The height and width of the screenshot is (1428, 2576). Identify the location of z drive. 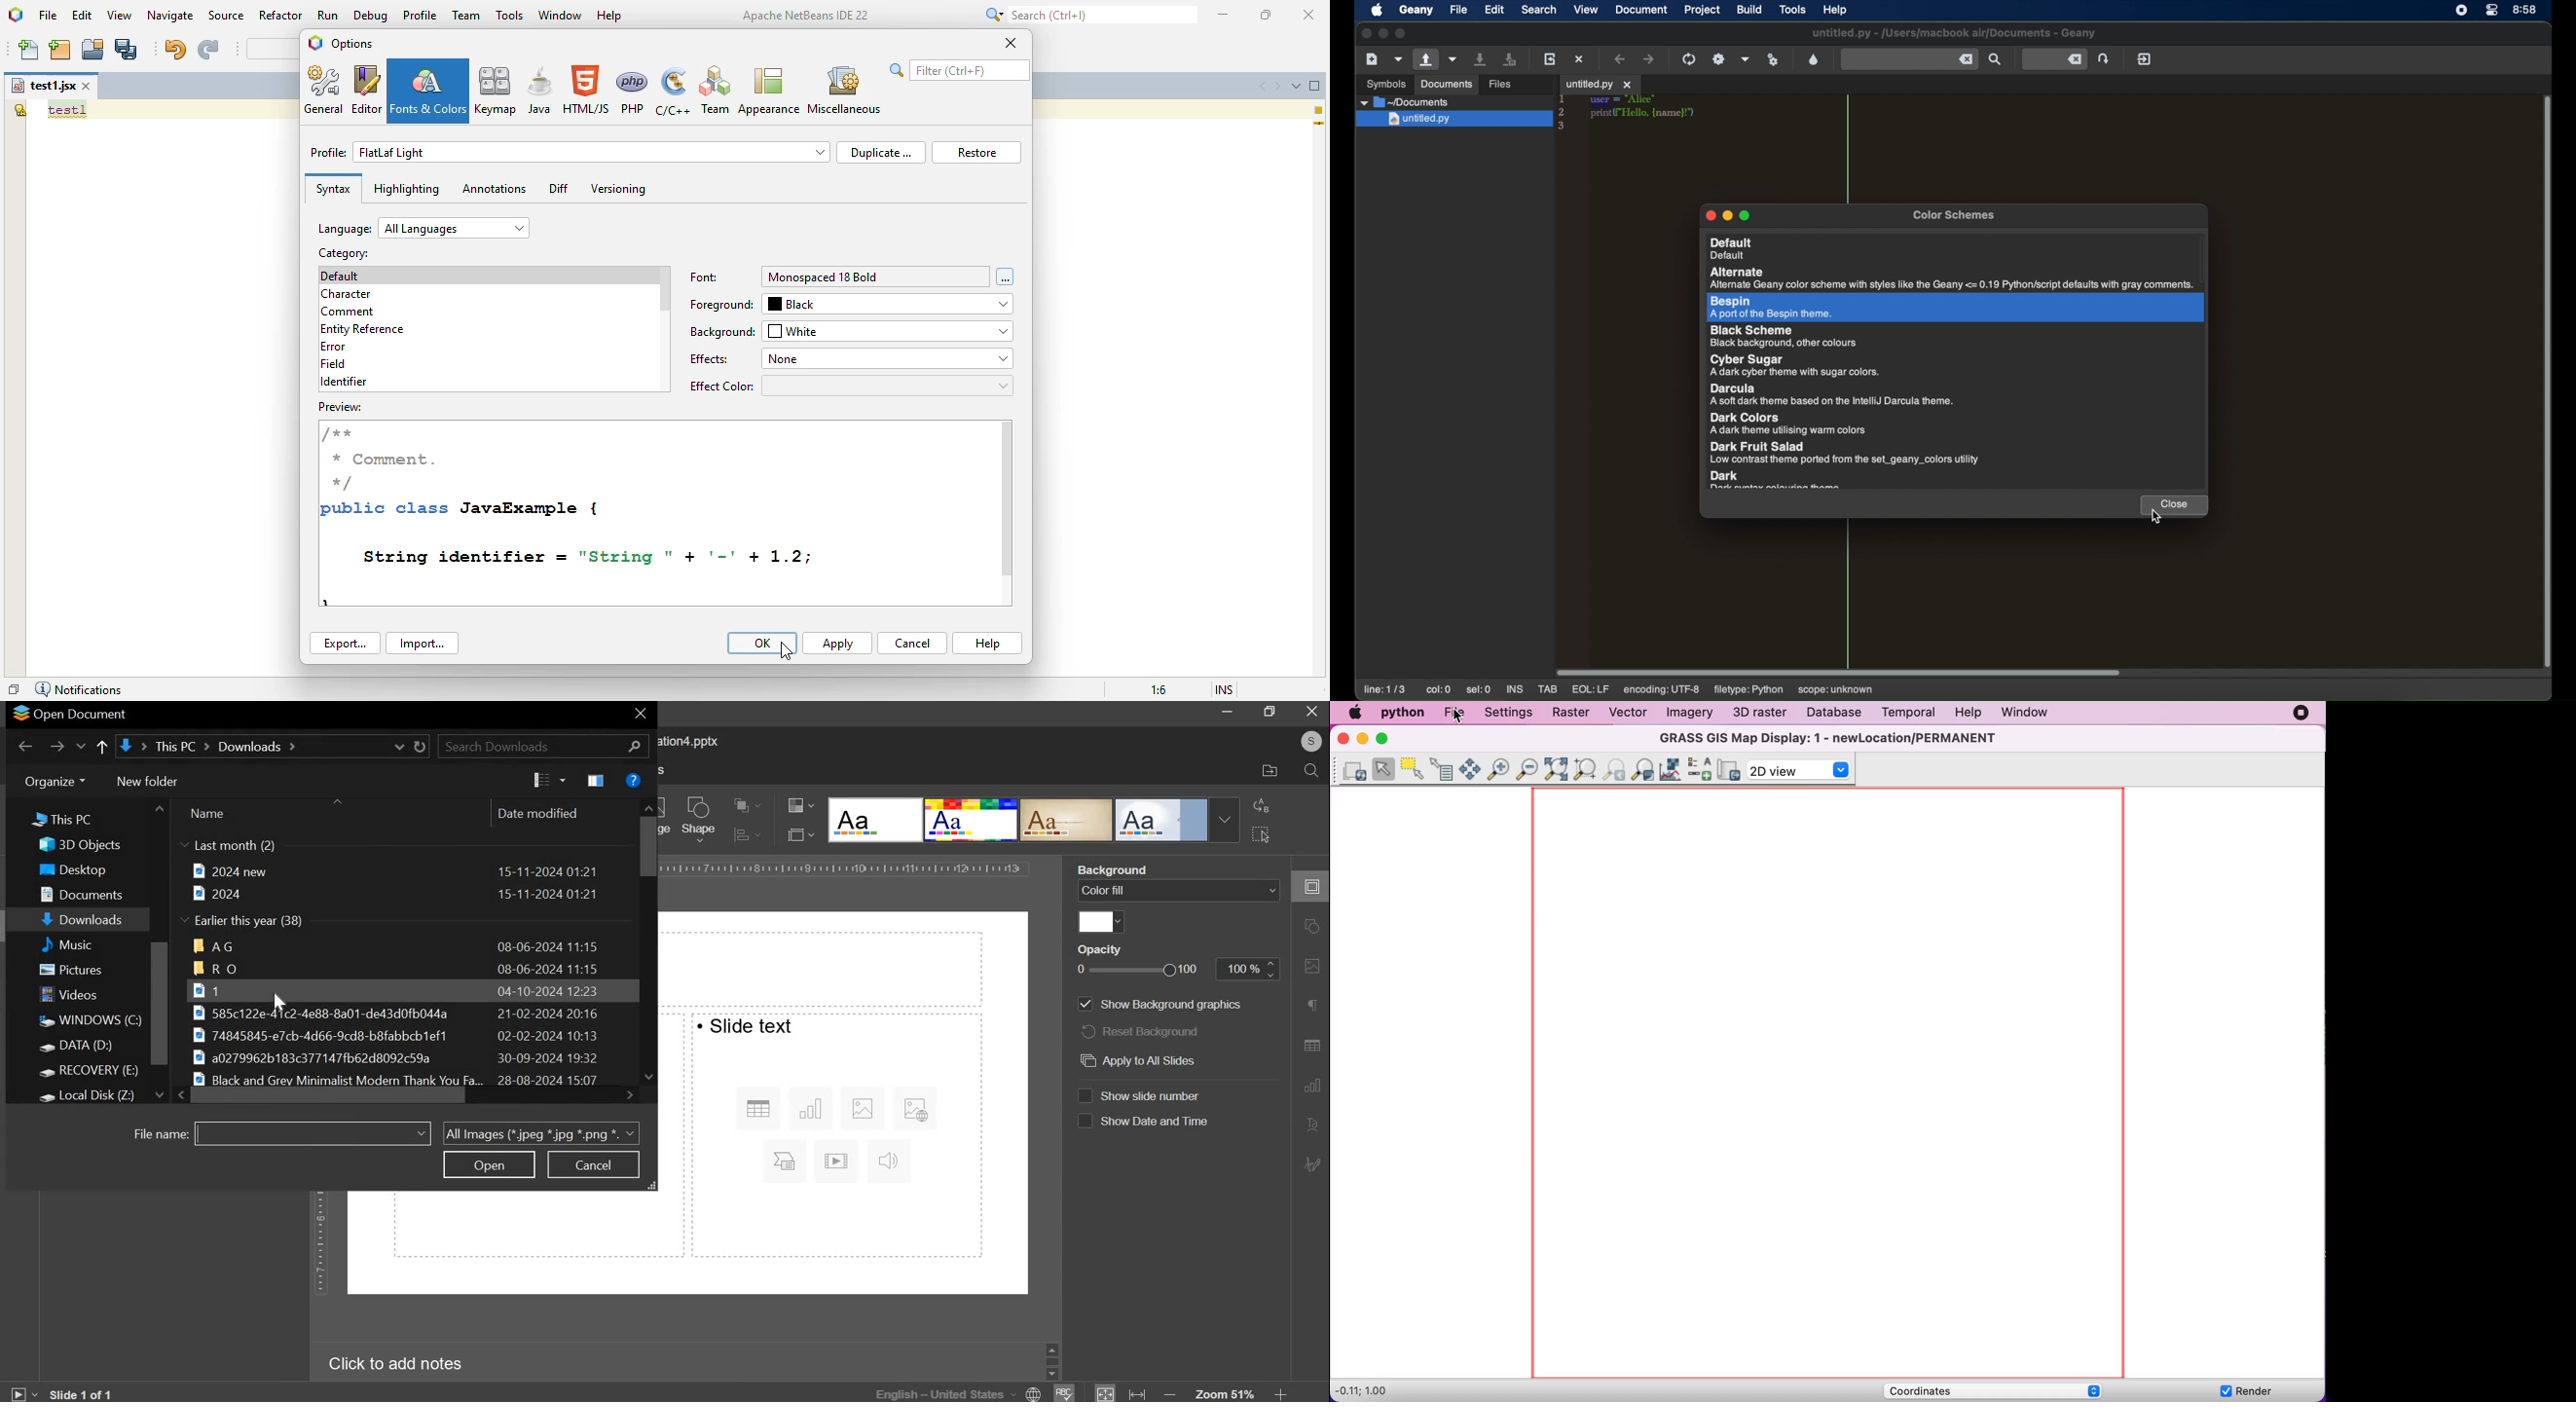
(98, 1094).